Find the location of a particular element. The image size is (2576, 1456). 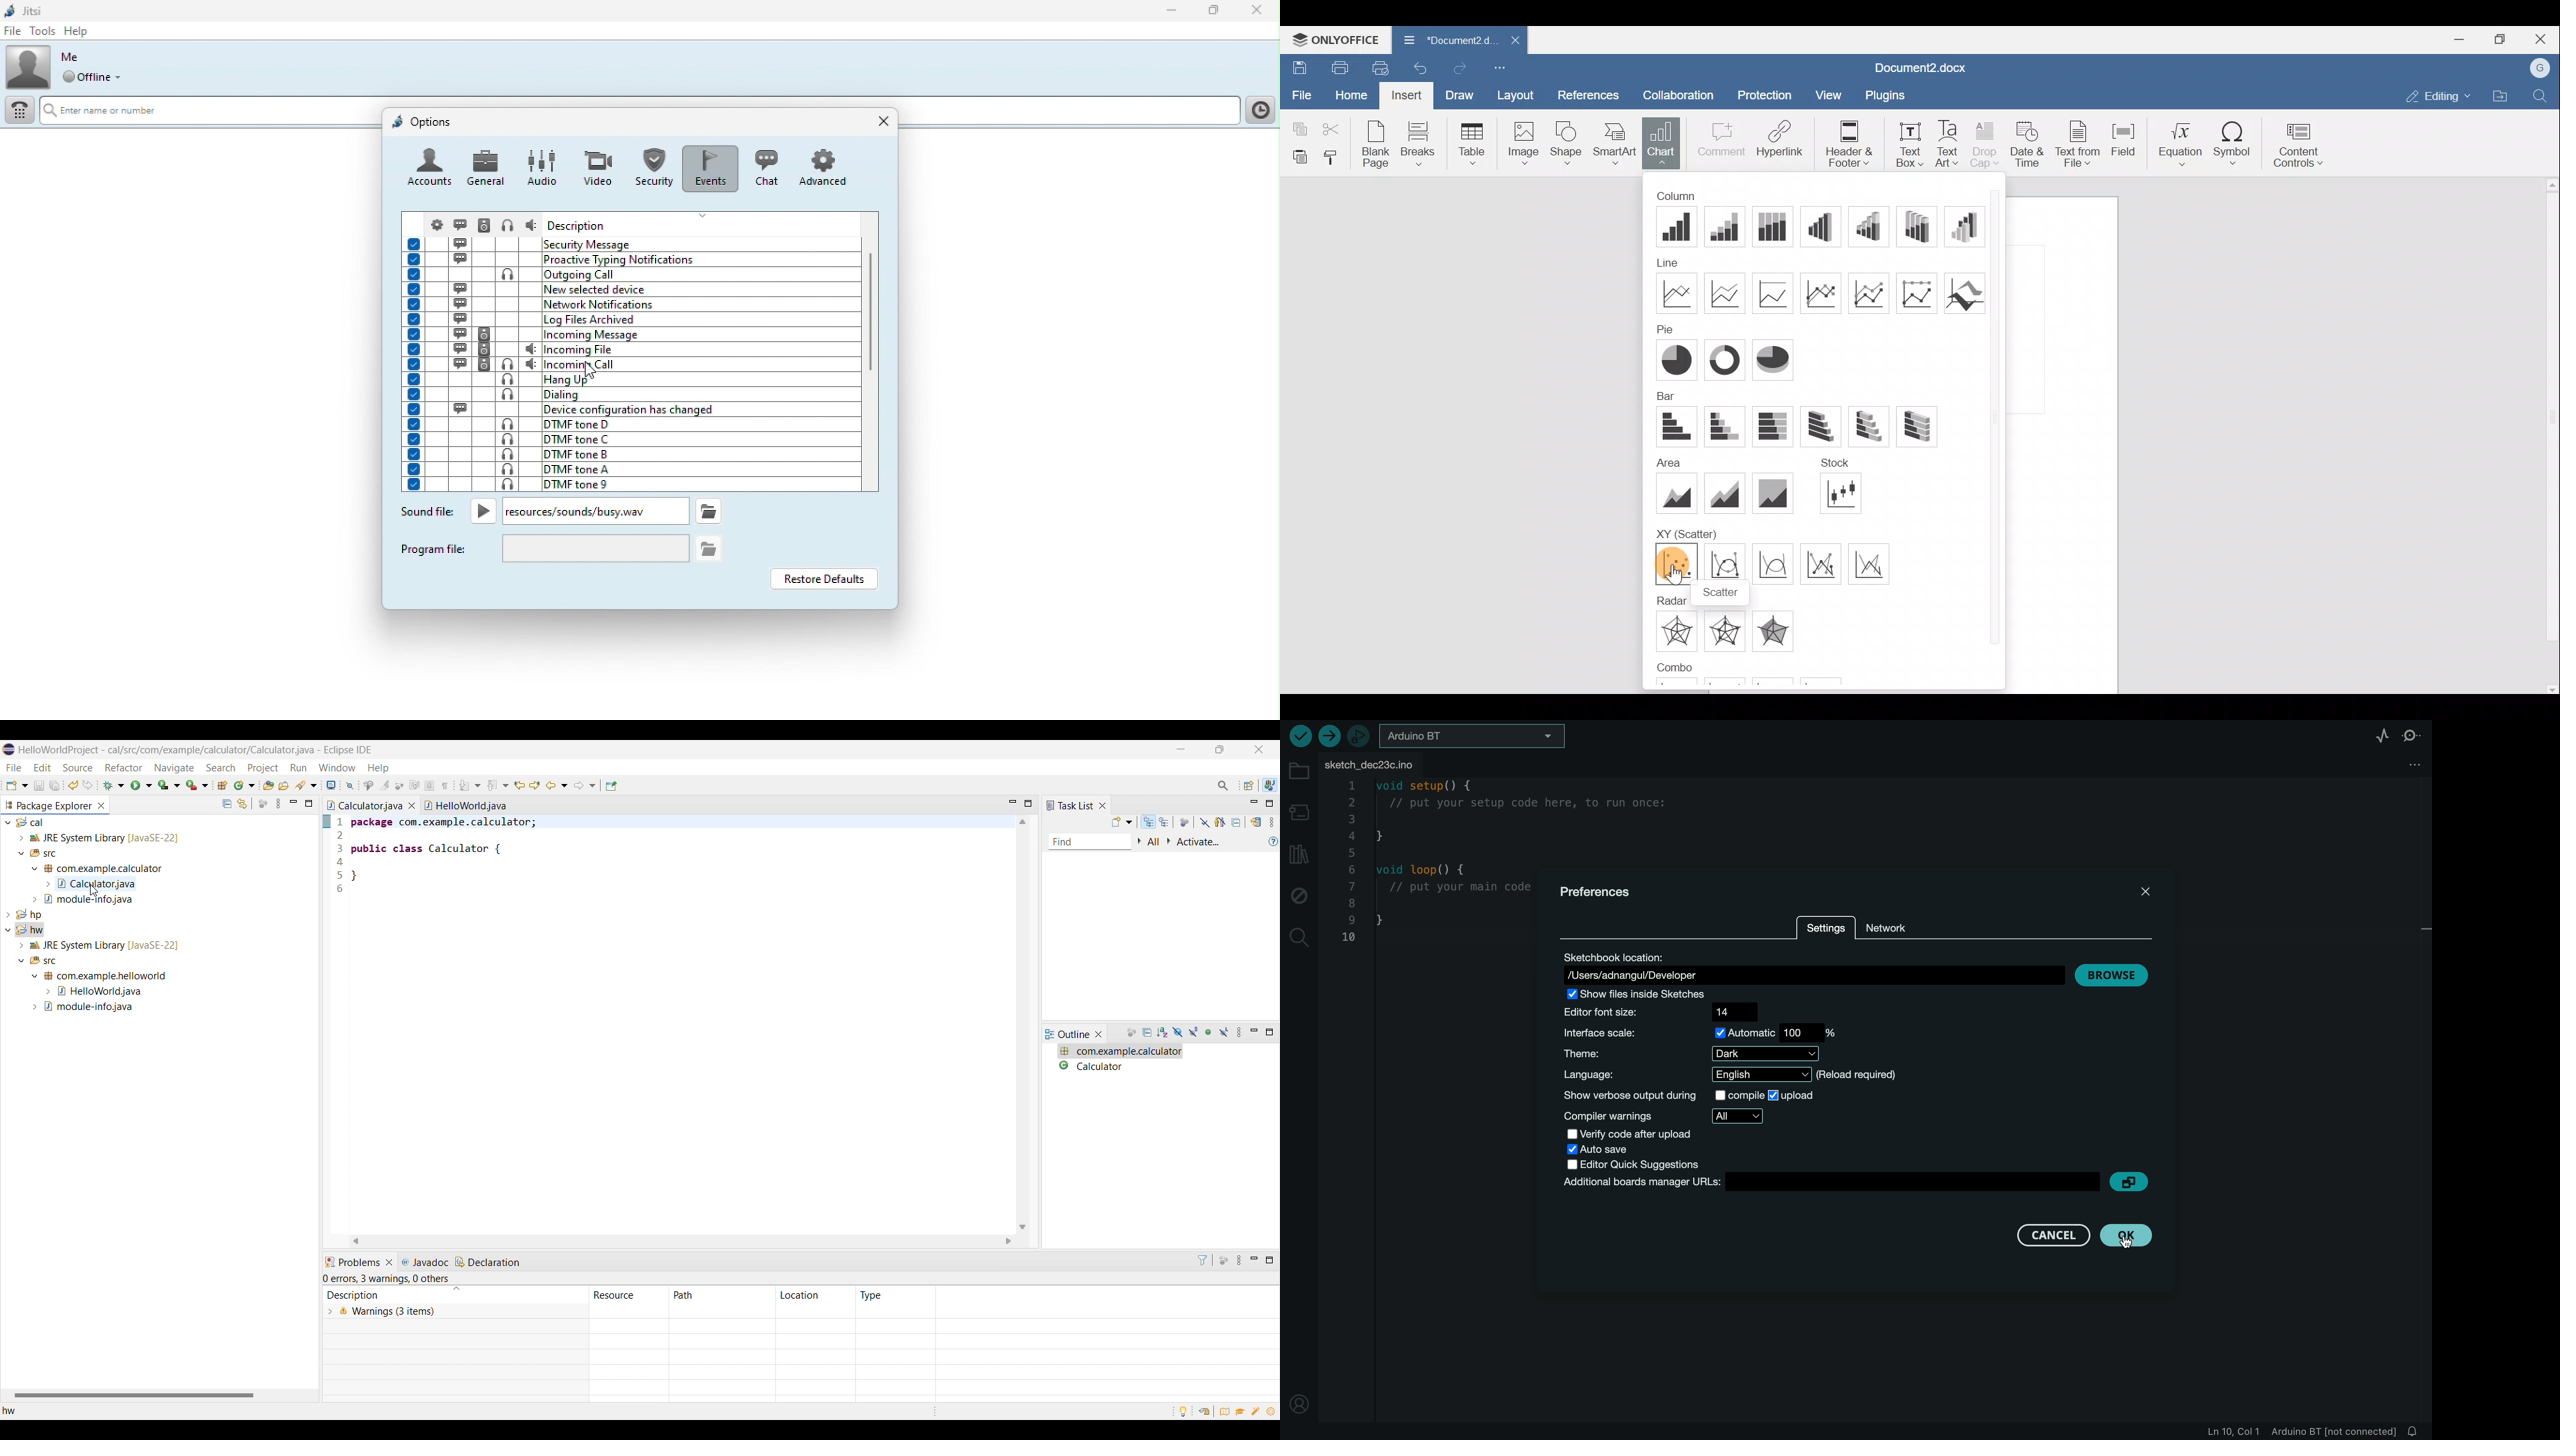

Software logo is located at coordinates (9, 749).